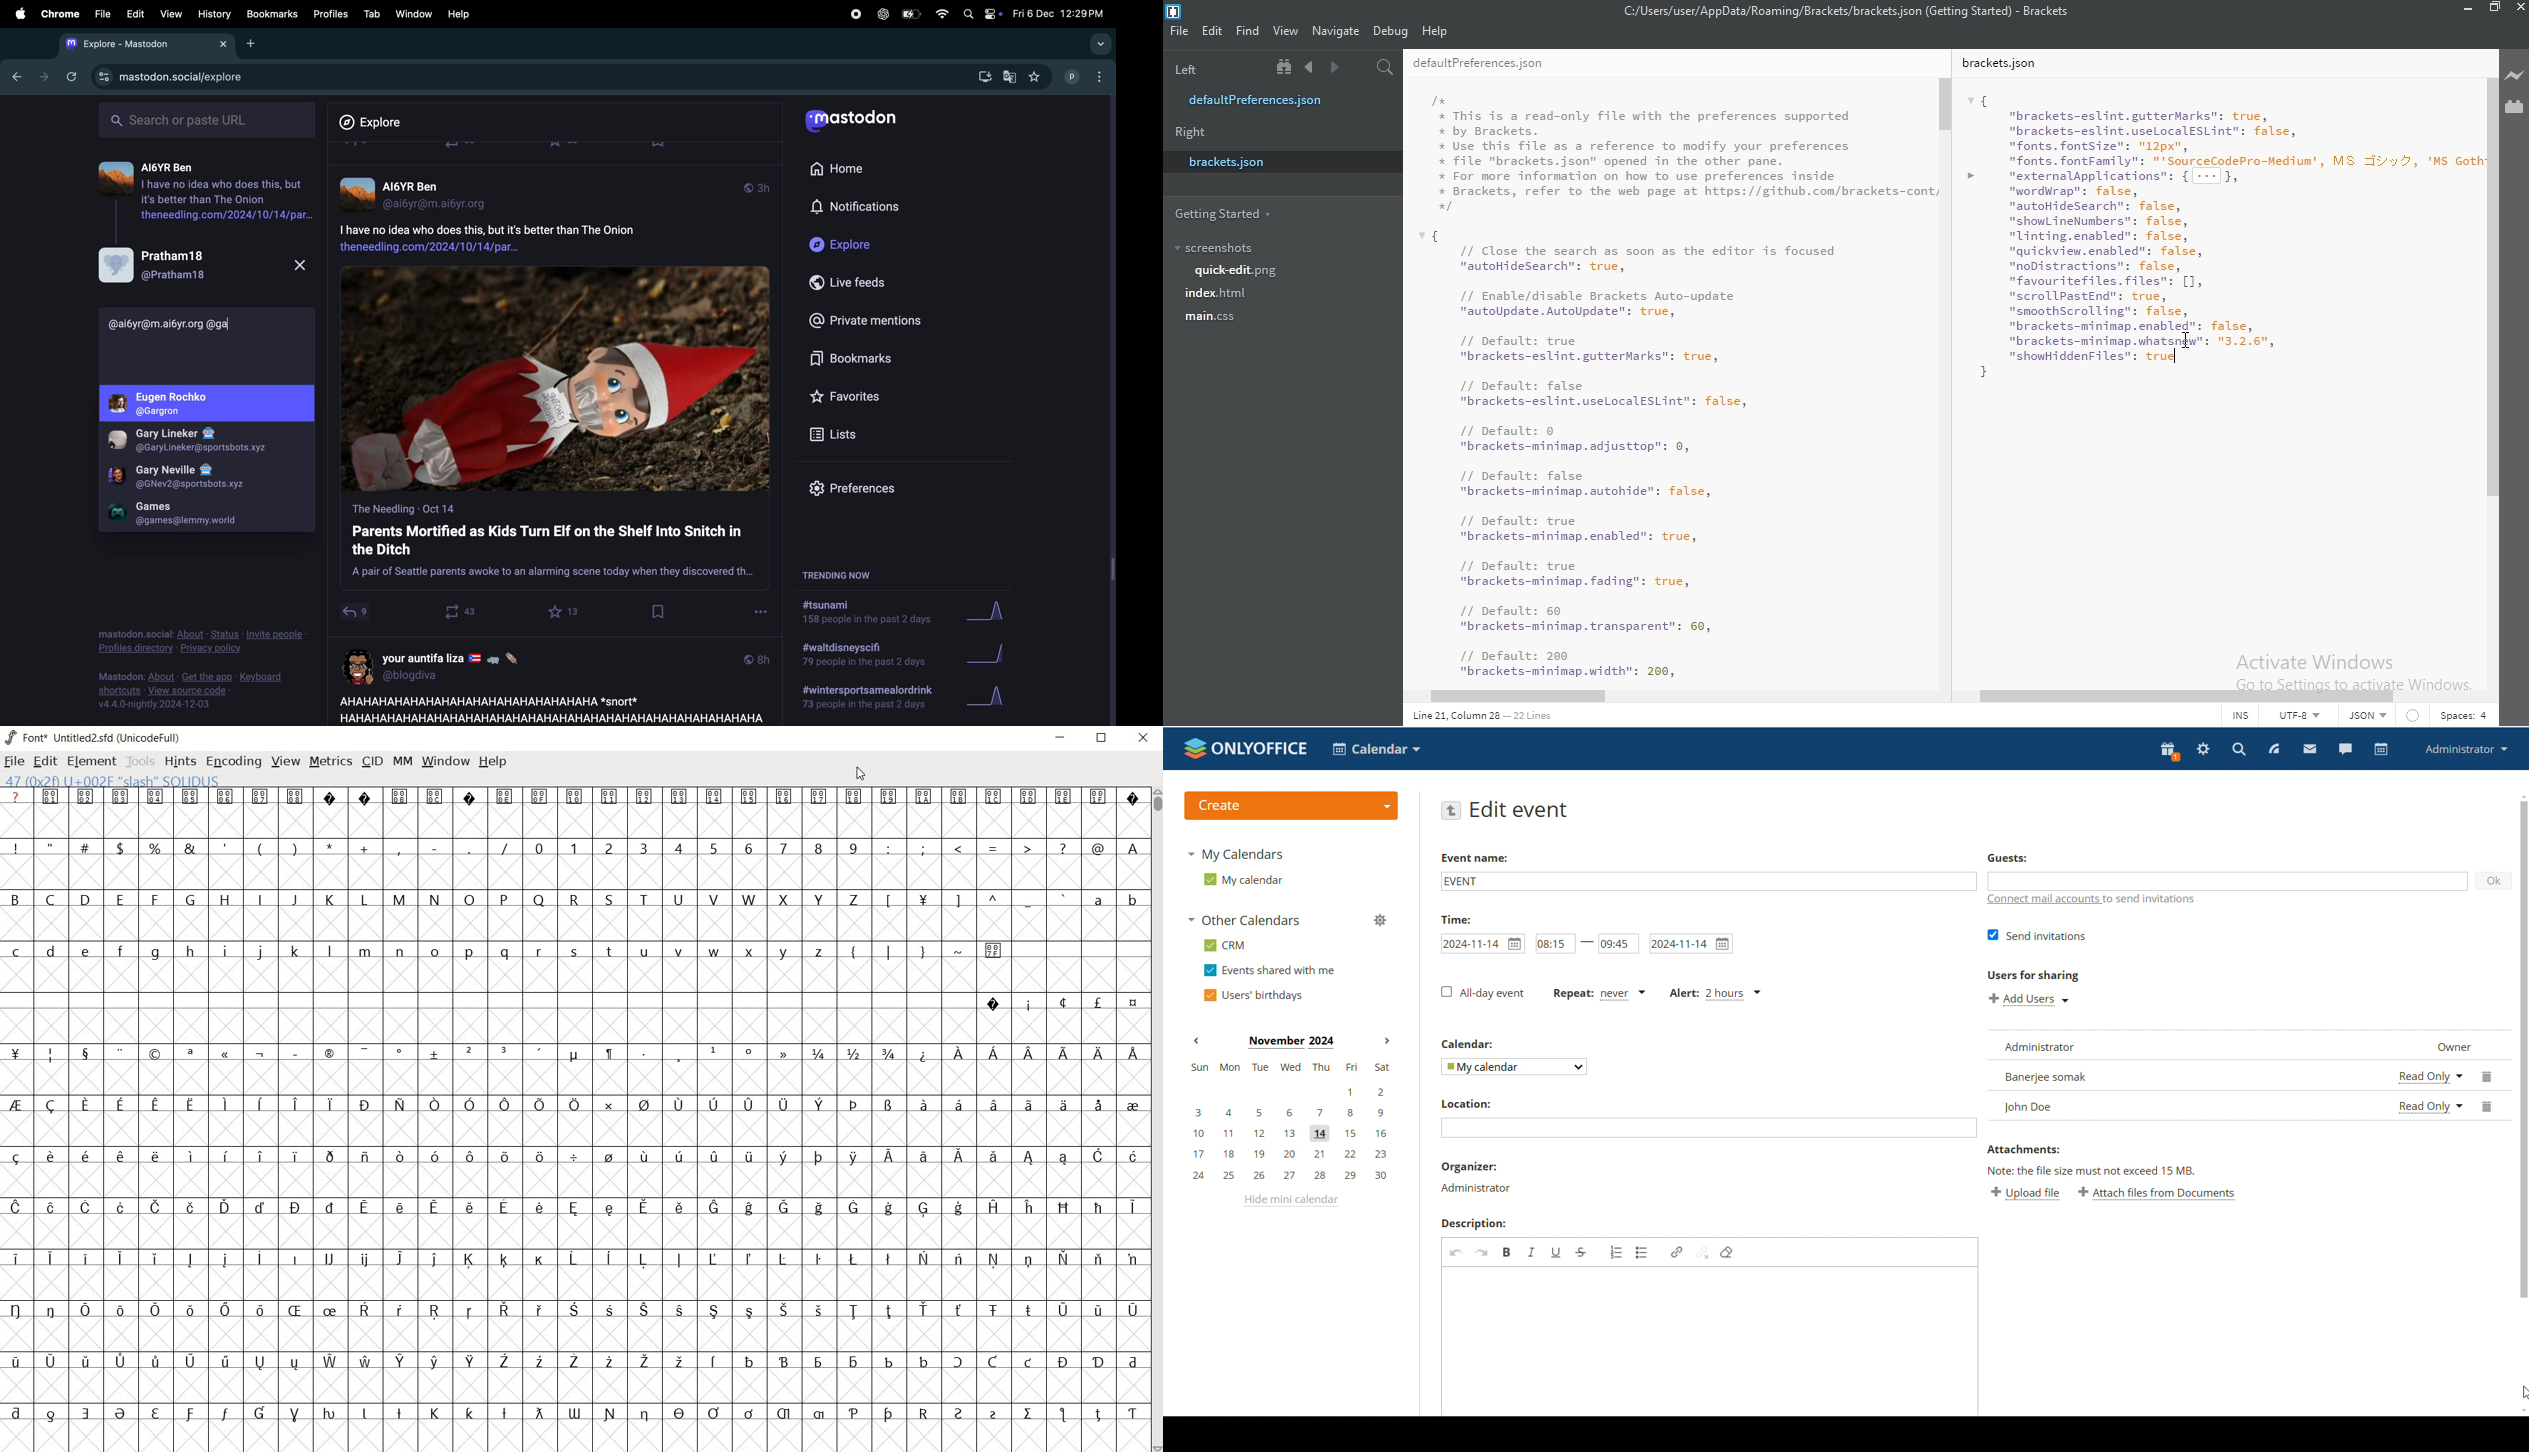  What do you see at coordinates (135, 15) in the screenshot?
I see `edit` at bounding box center [135, 15].